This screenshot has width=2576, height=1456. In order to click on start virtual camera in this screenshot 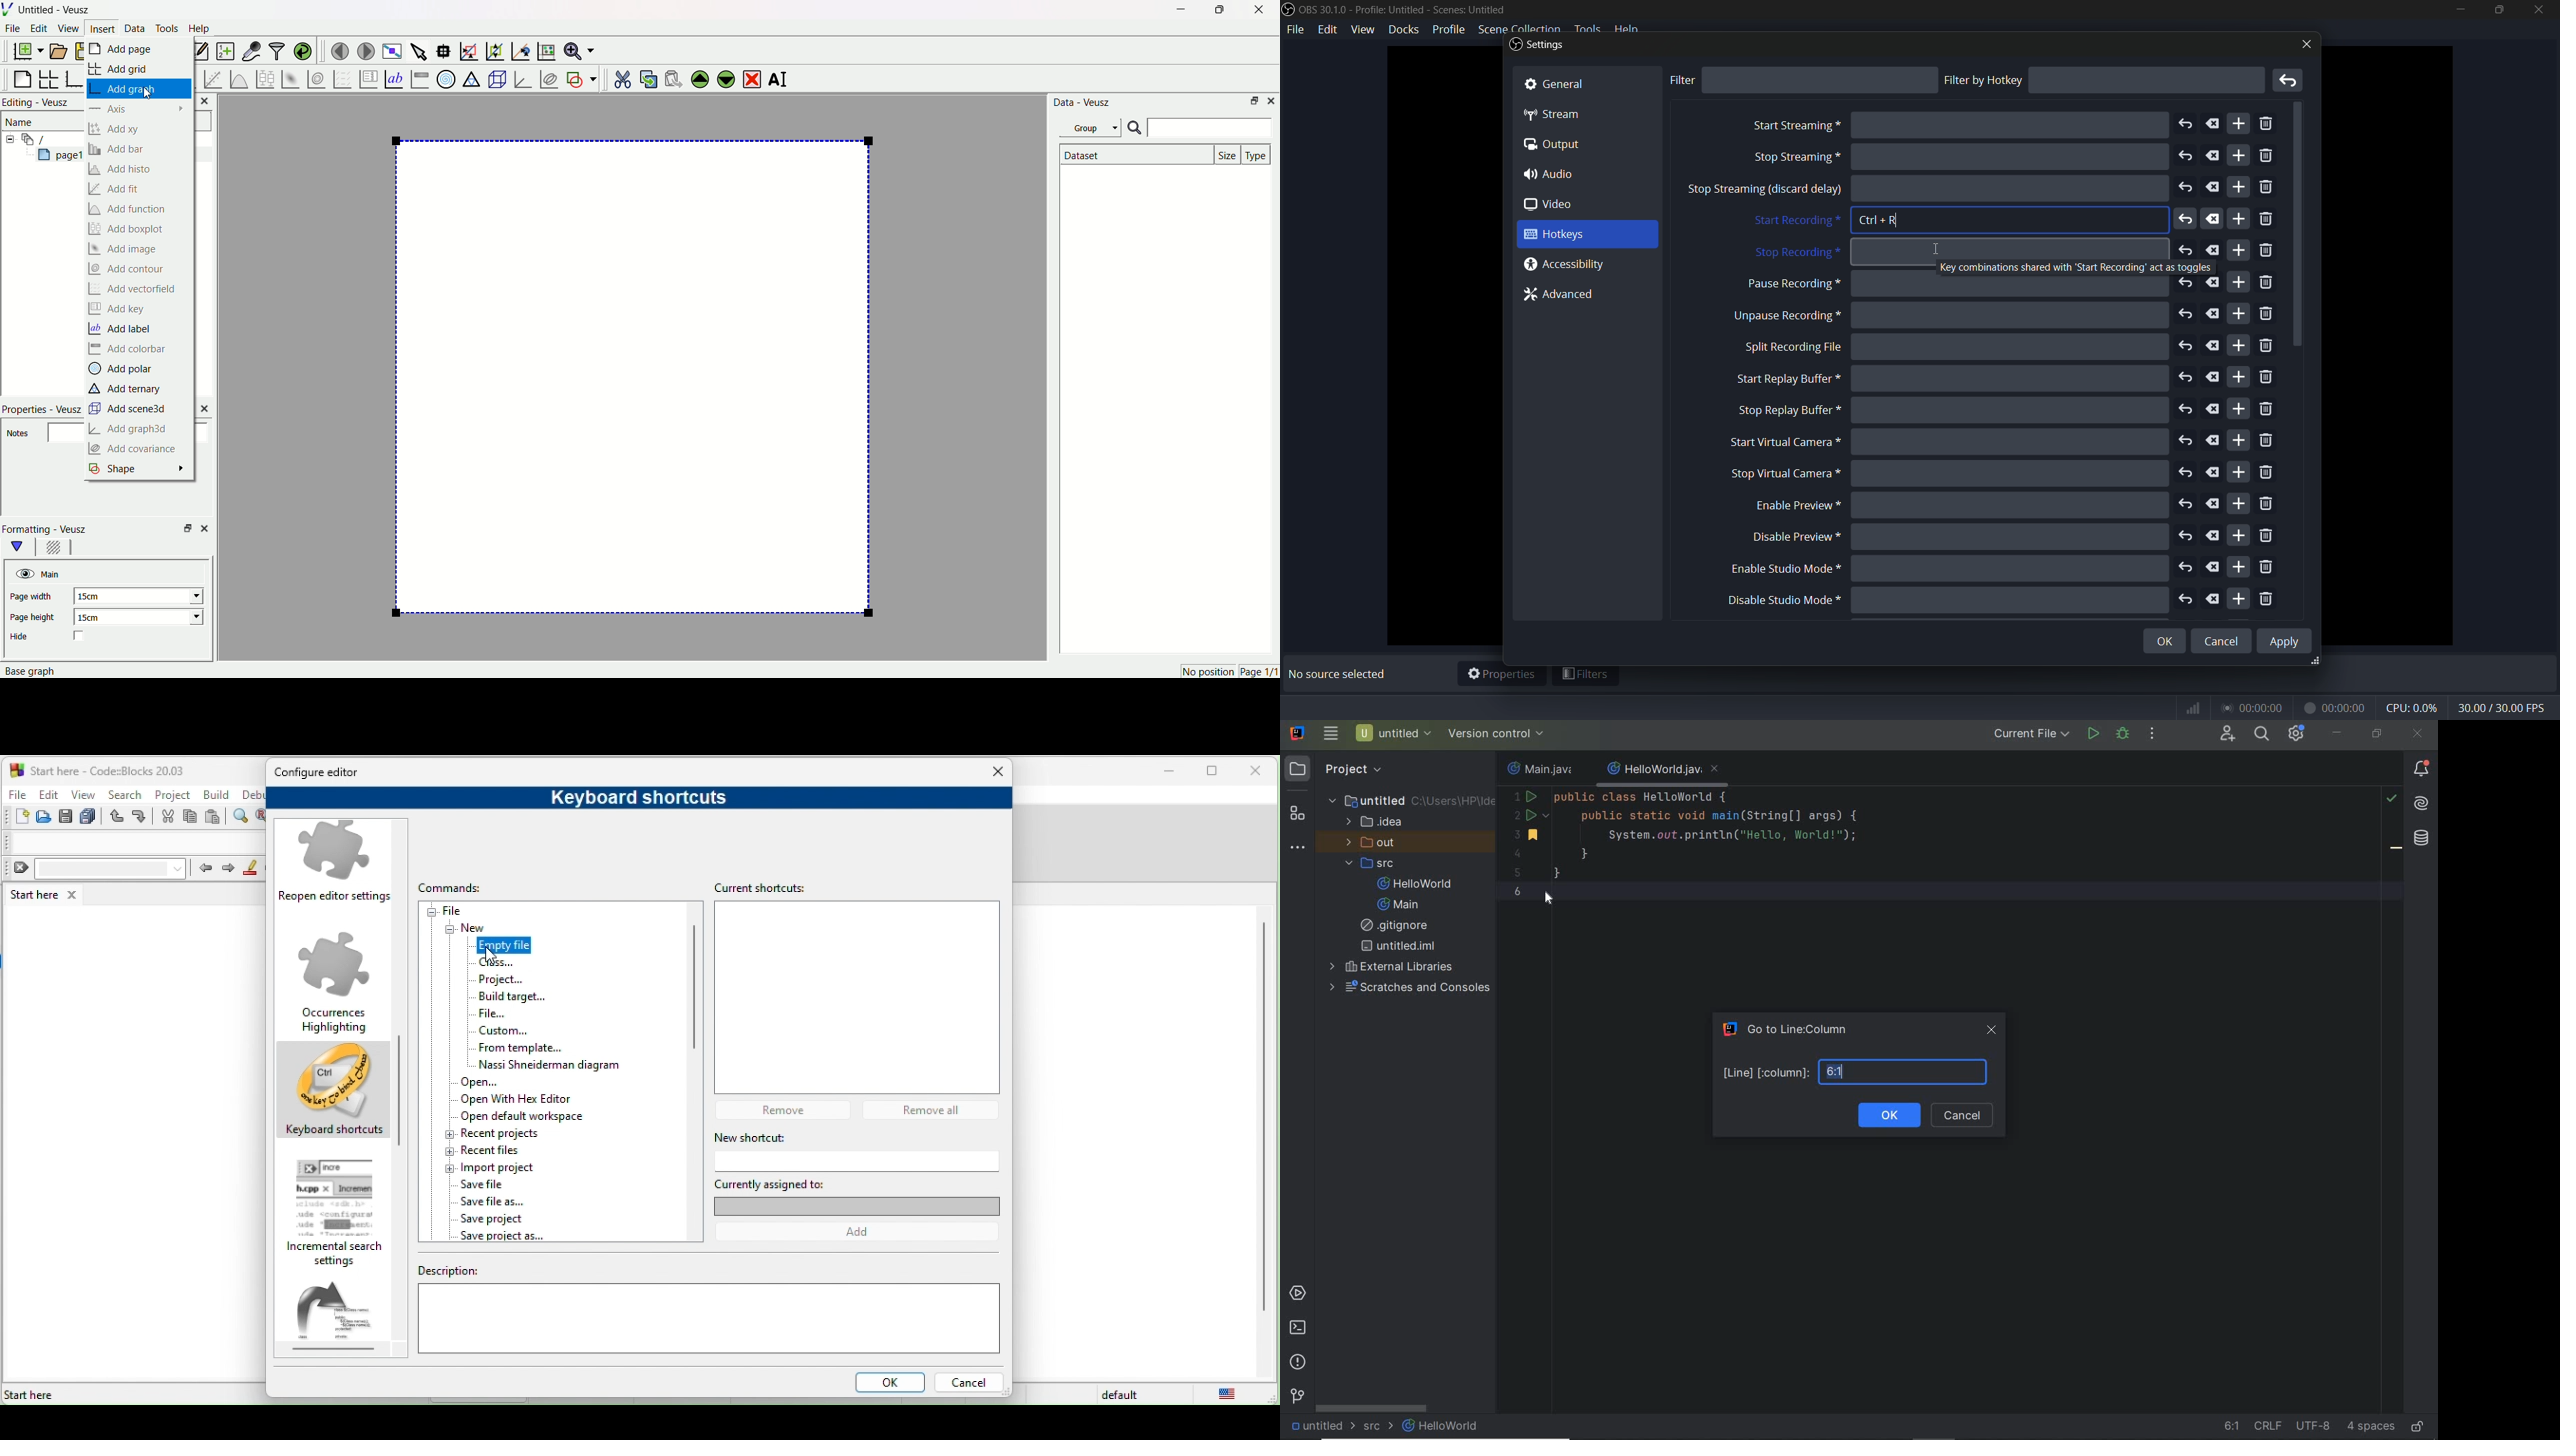, I will do `click(1781, 443)`.